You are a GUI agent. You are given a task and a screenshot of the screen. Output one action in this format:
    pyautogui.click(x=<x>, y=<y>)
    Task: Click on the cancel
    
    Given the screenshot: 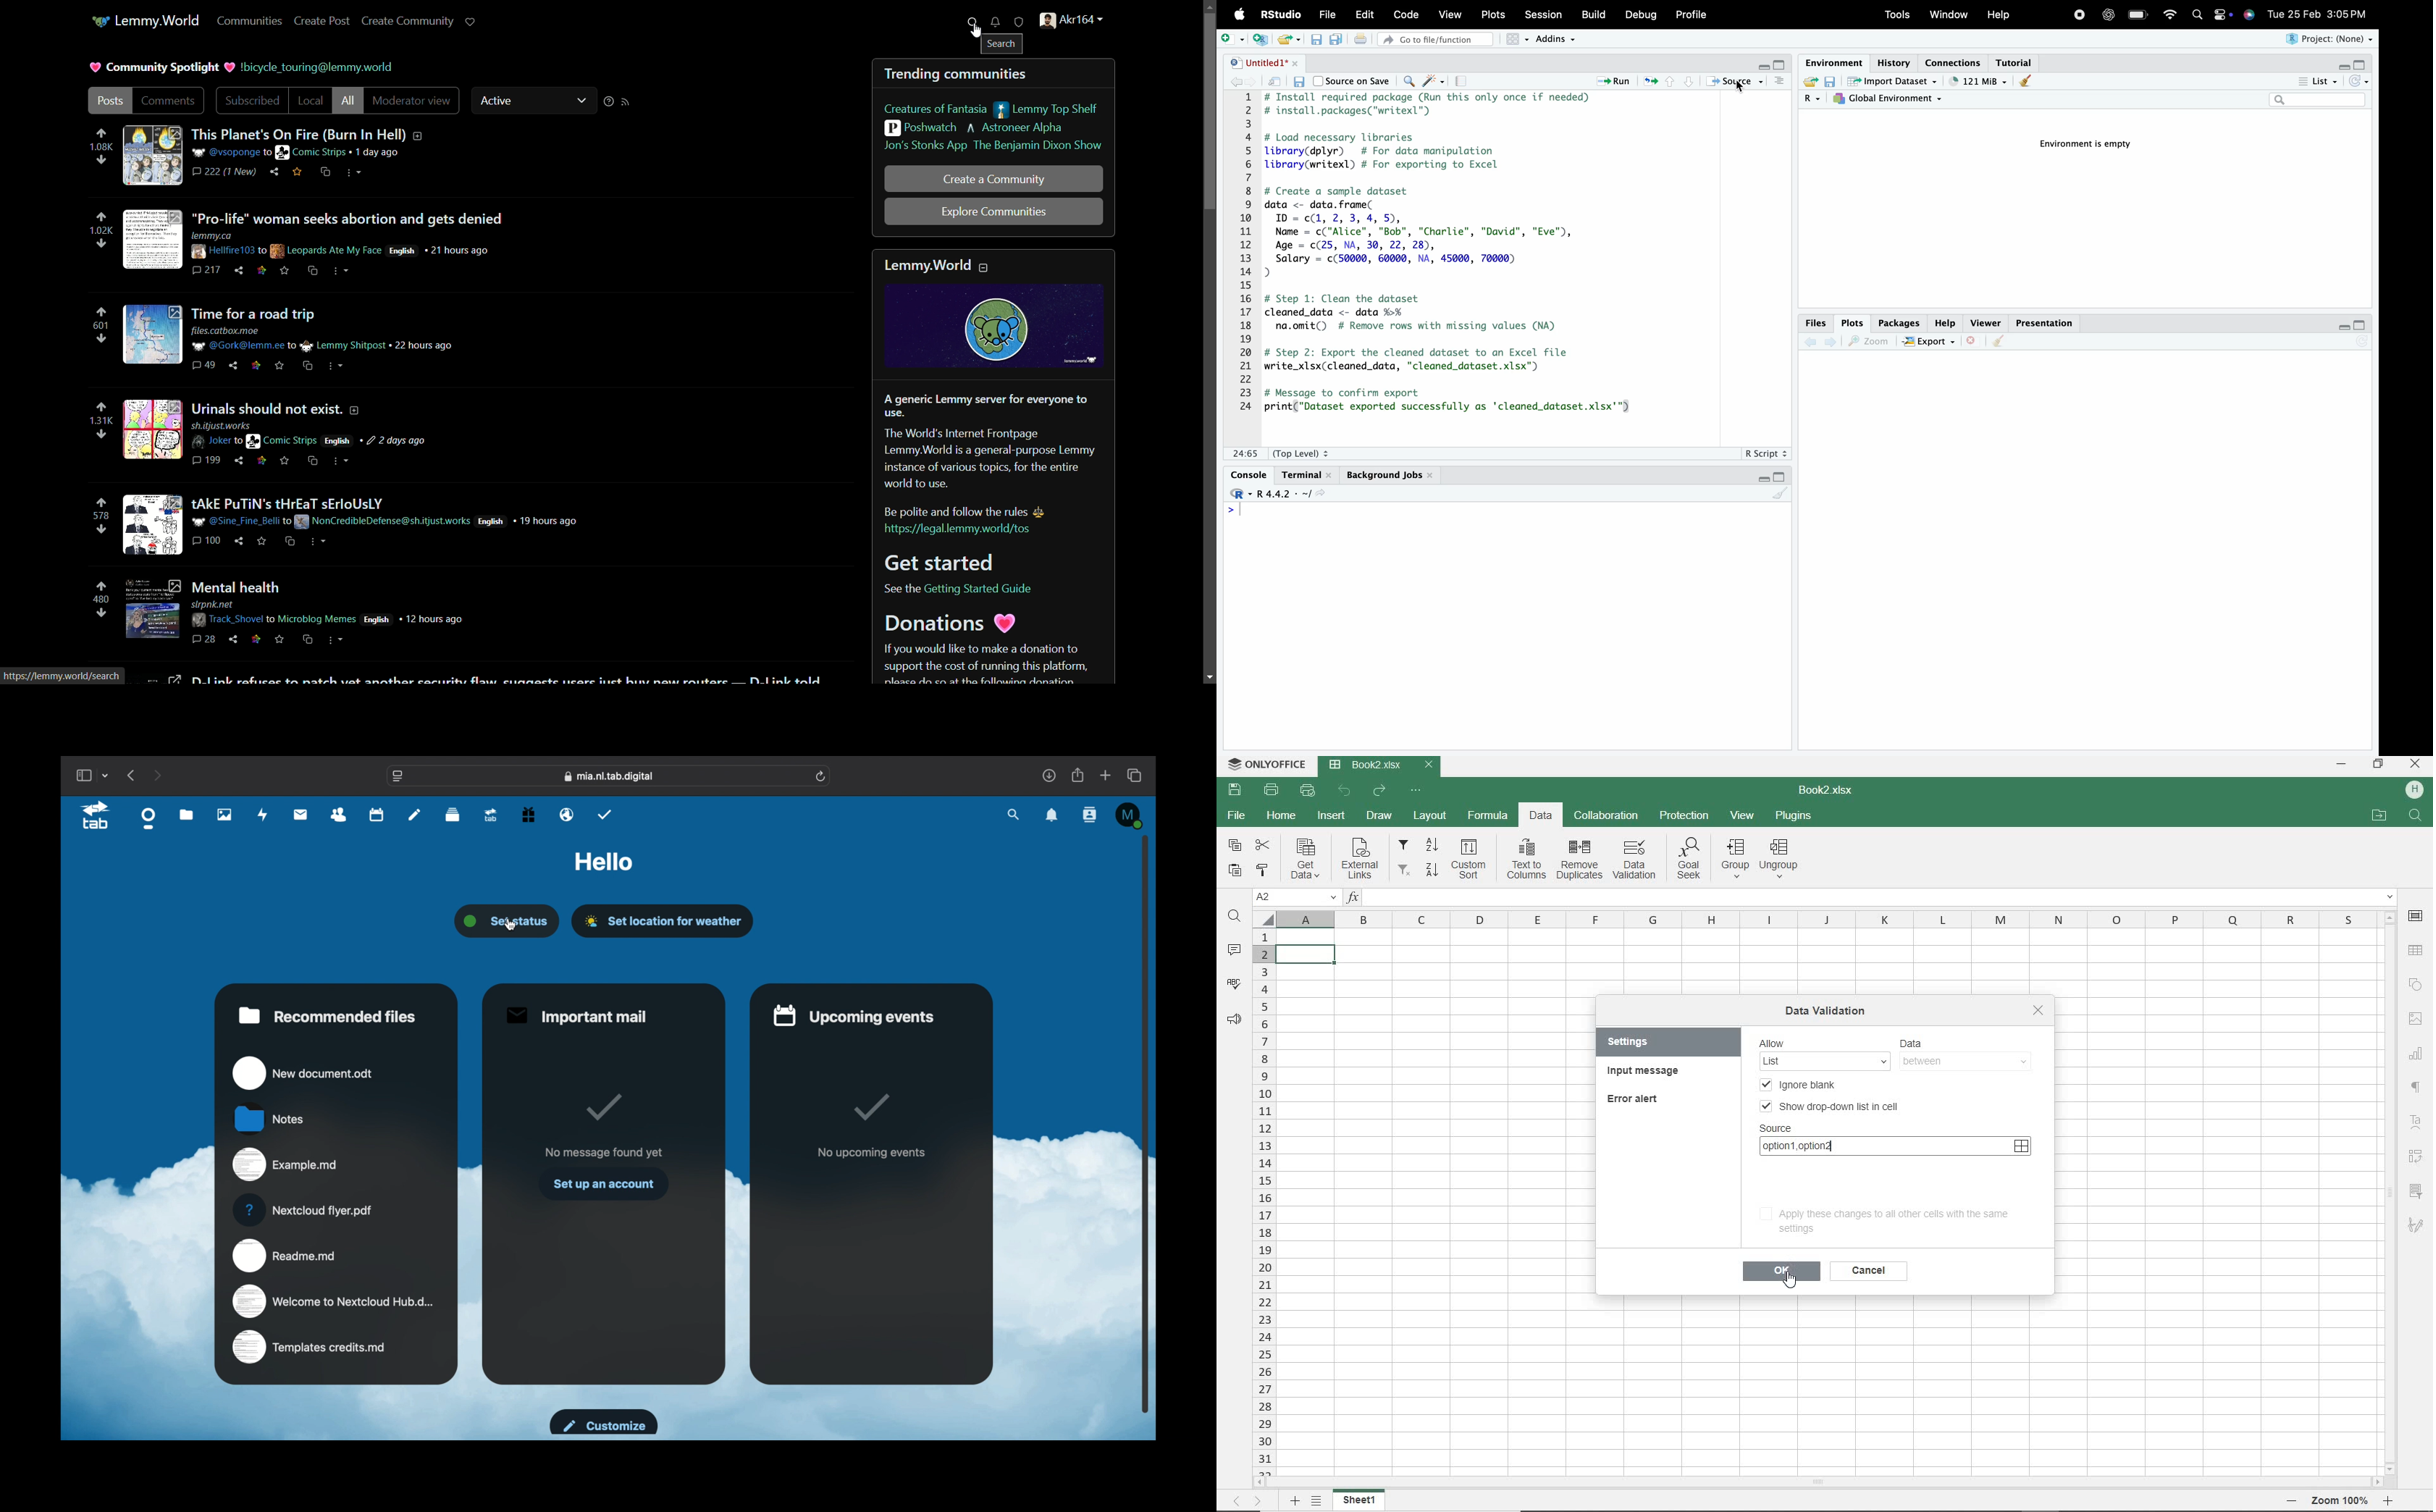 What is the action you would take?
    pyautogui.click(x=1867, y=1271)
    